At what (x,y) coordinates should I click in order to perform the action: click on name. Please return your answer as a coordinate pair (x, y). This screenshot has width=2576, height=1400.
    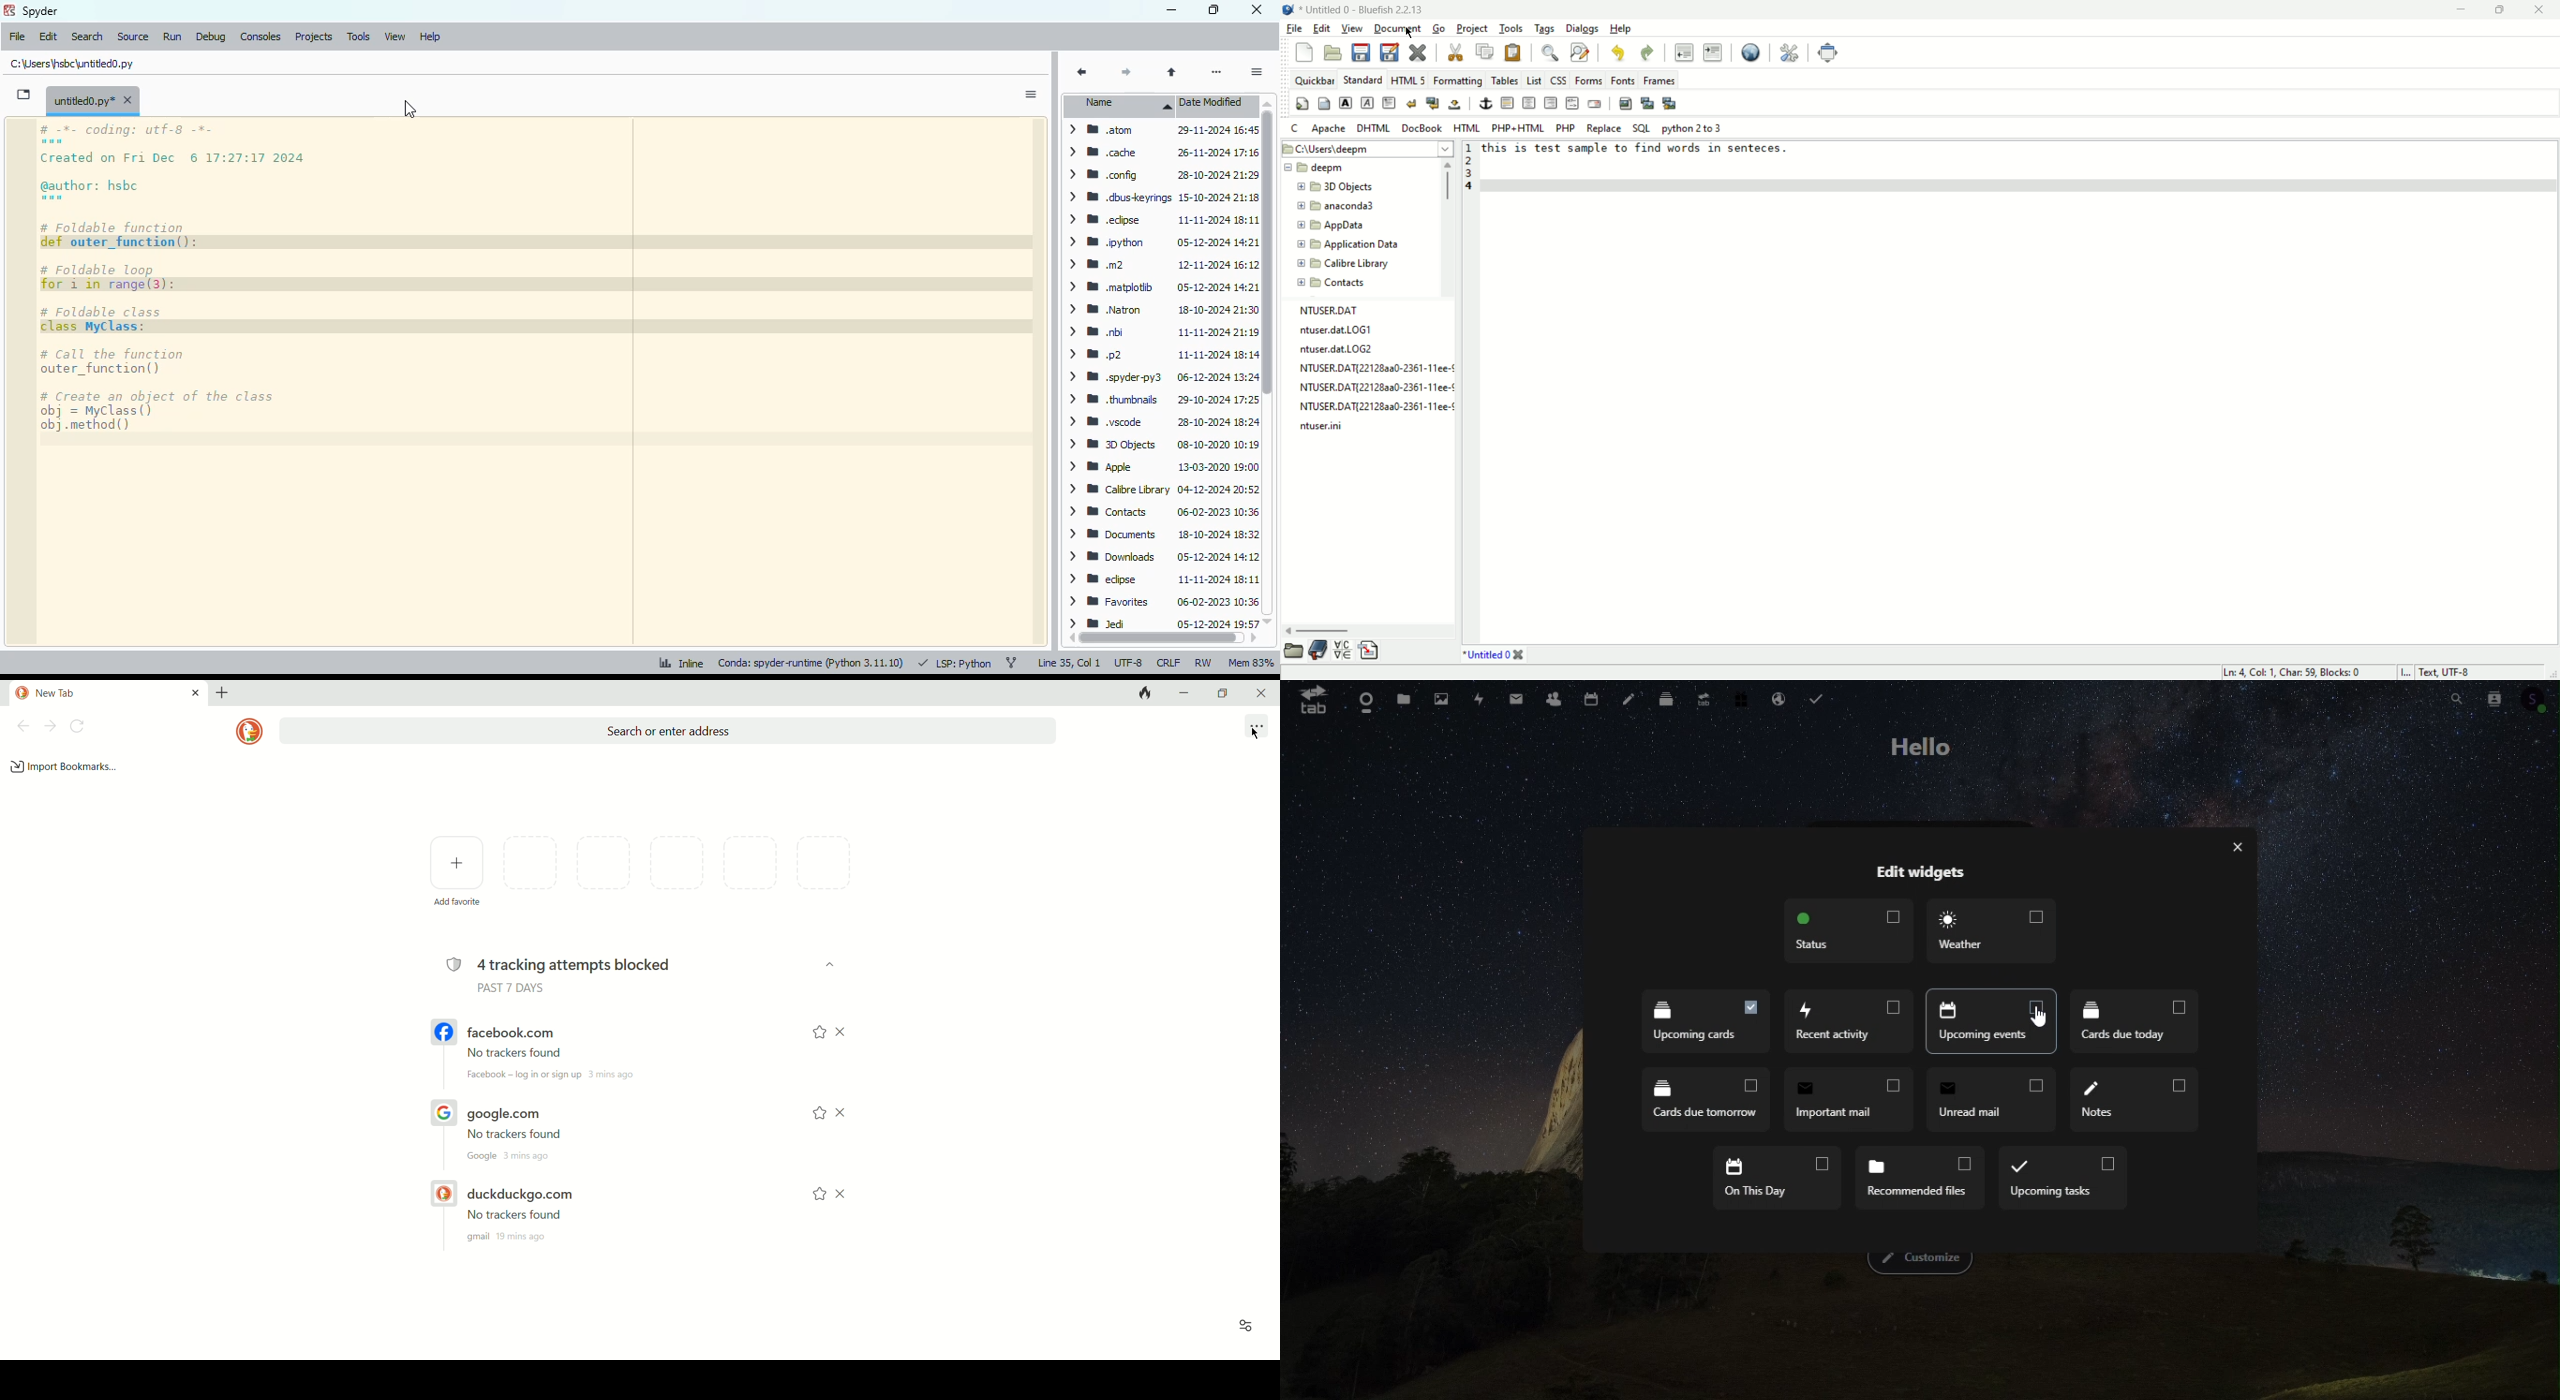
    Looking at the image, I should click on (1120, 105).